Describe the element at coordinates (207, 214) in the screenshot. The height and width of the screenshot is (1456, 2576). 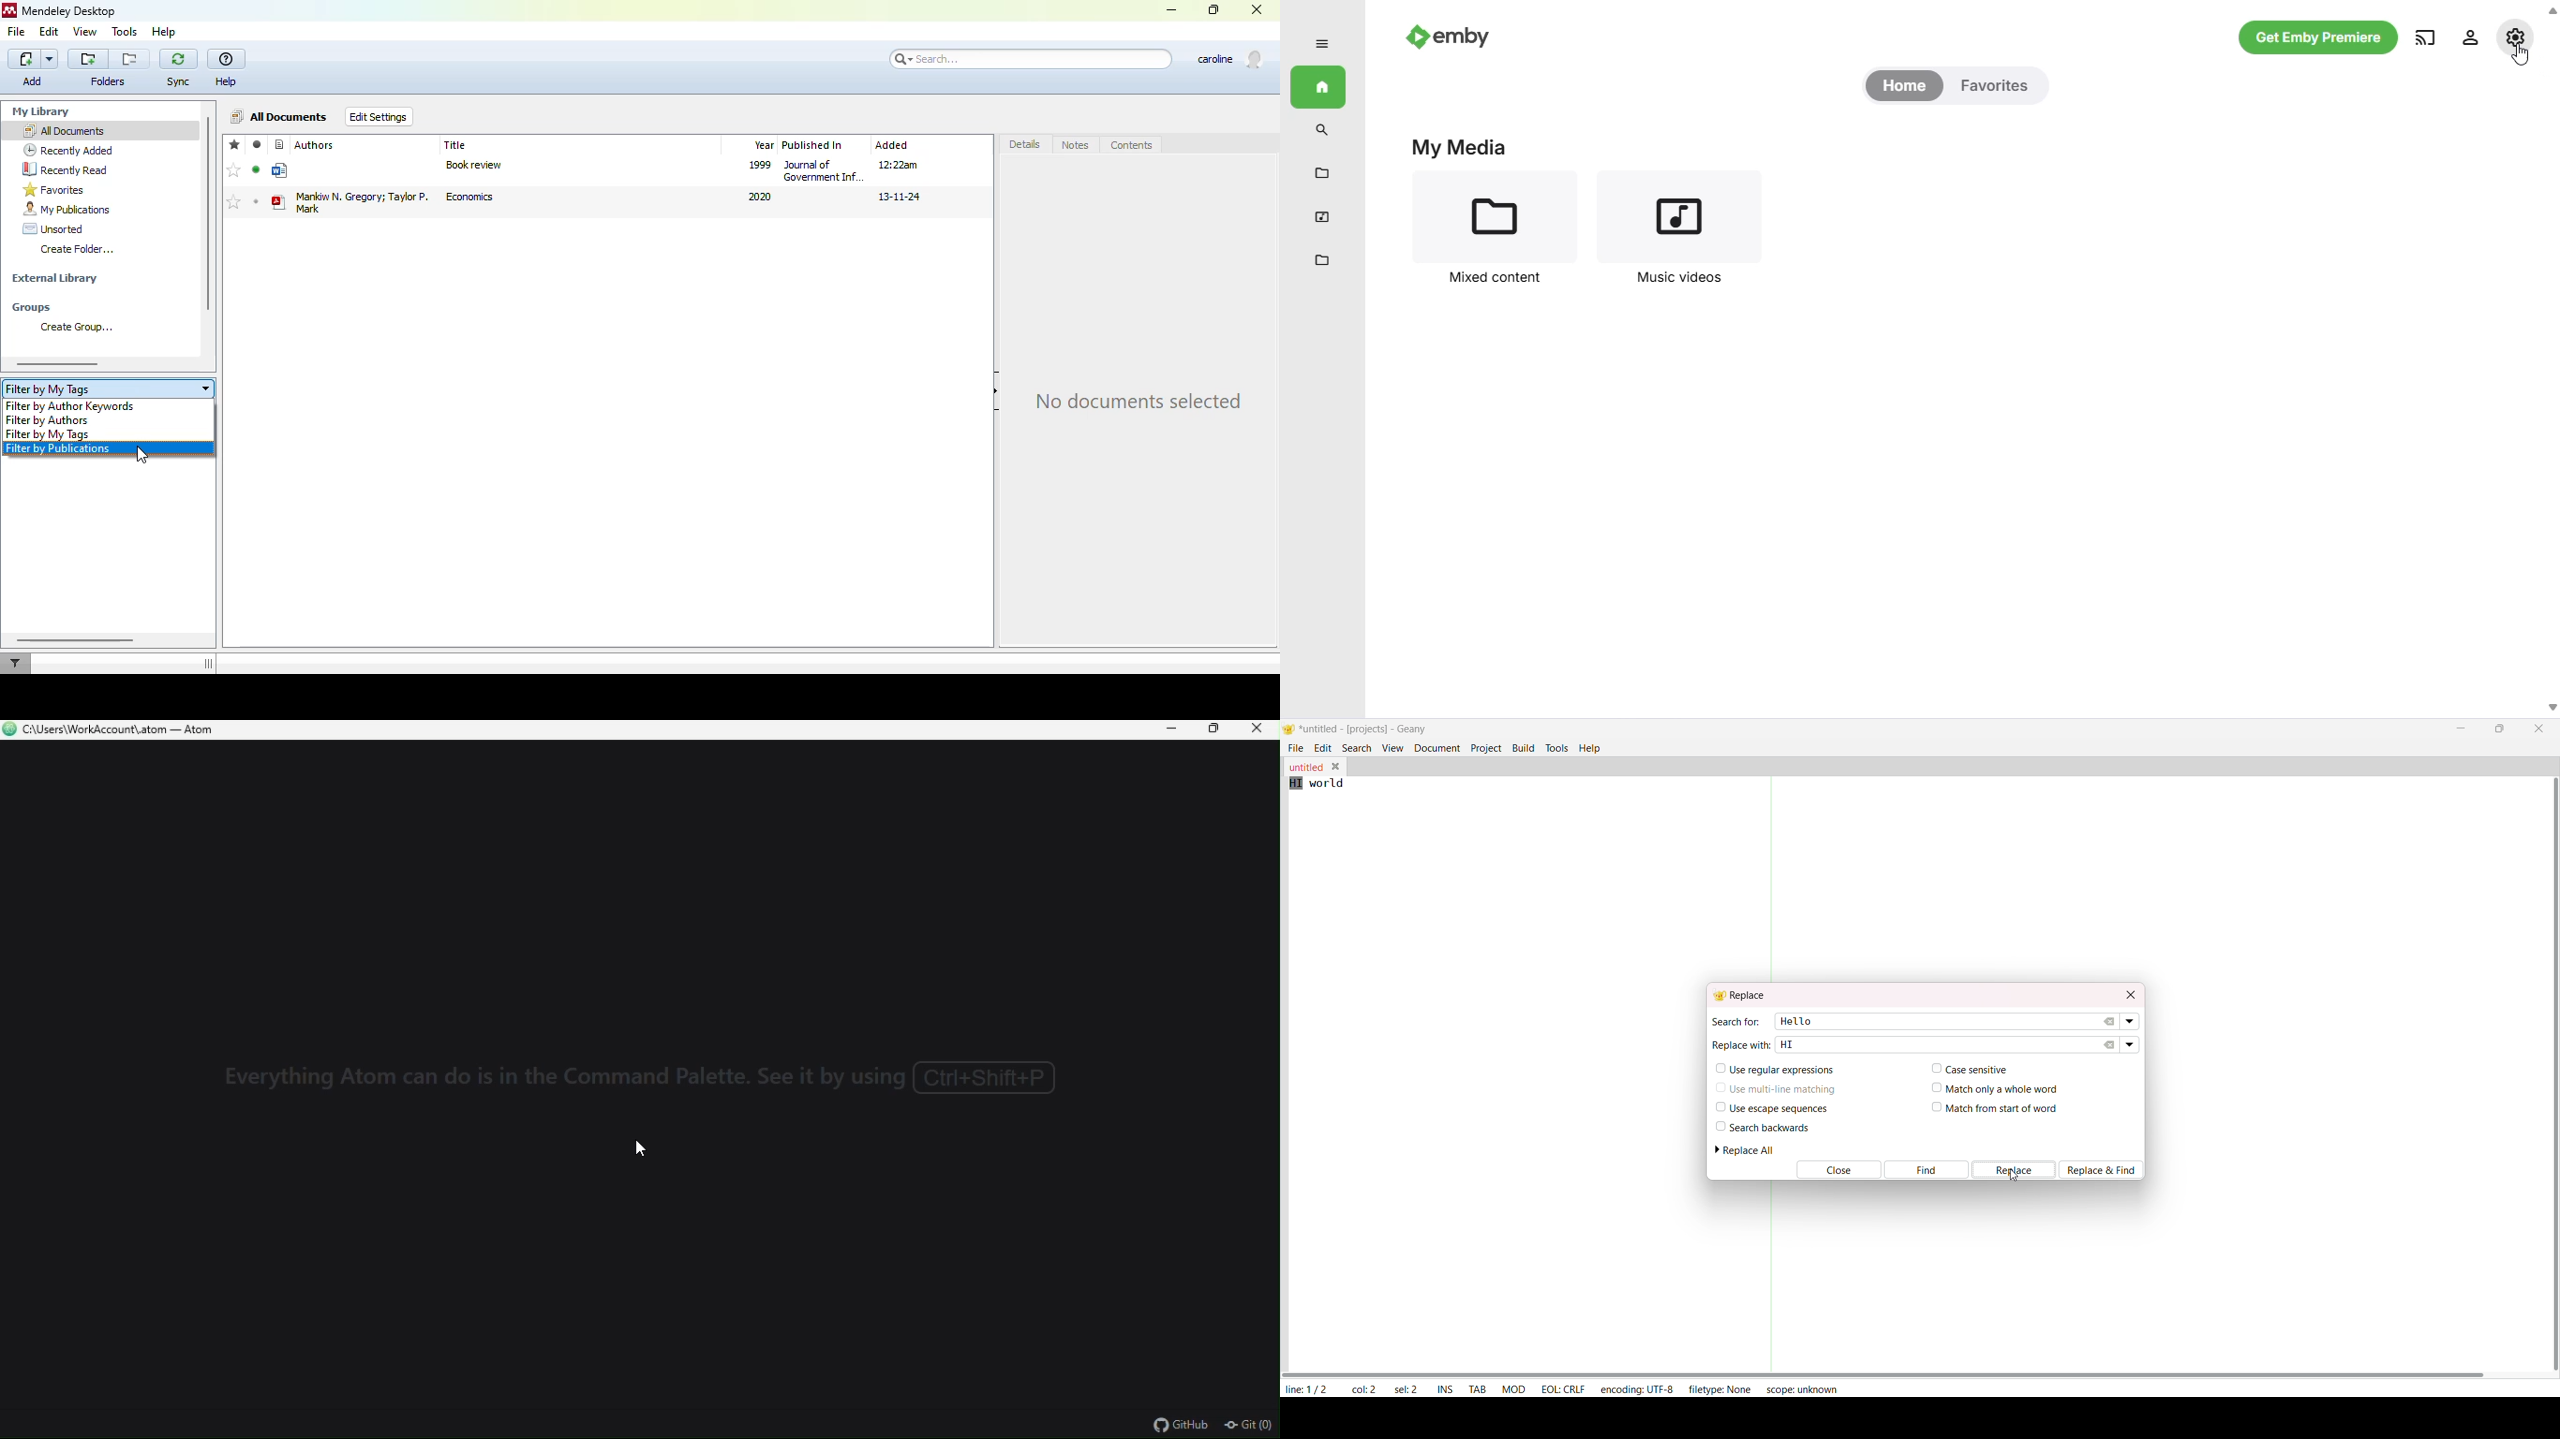
I see `vertical scroll bar` at that location.